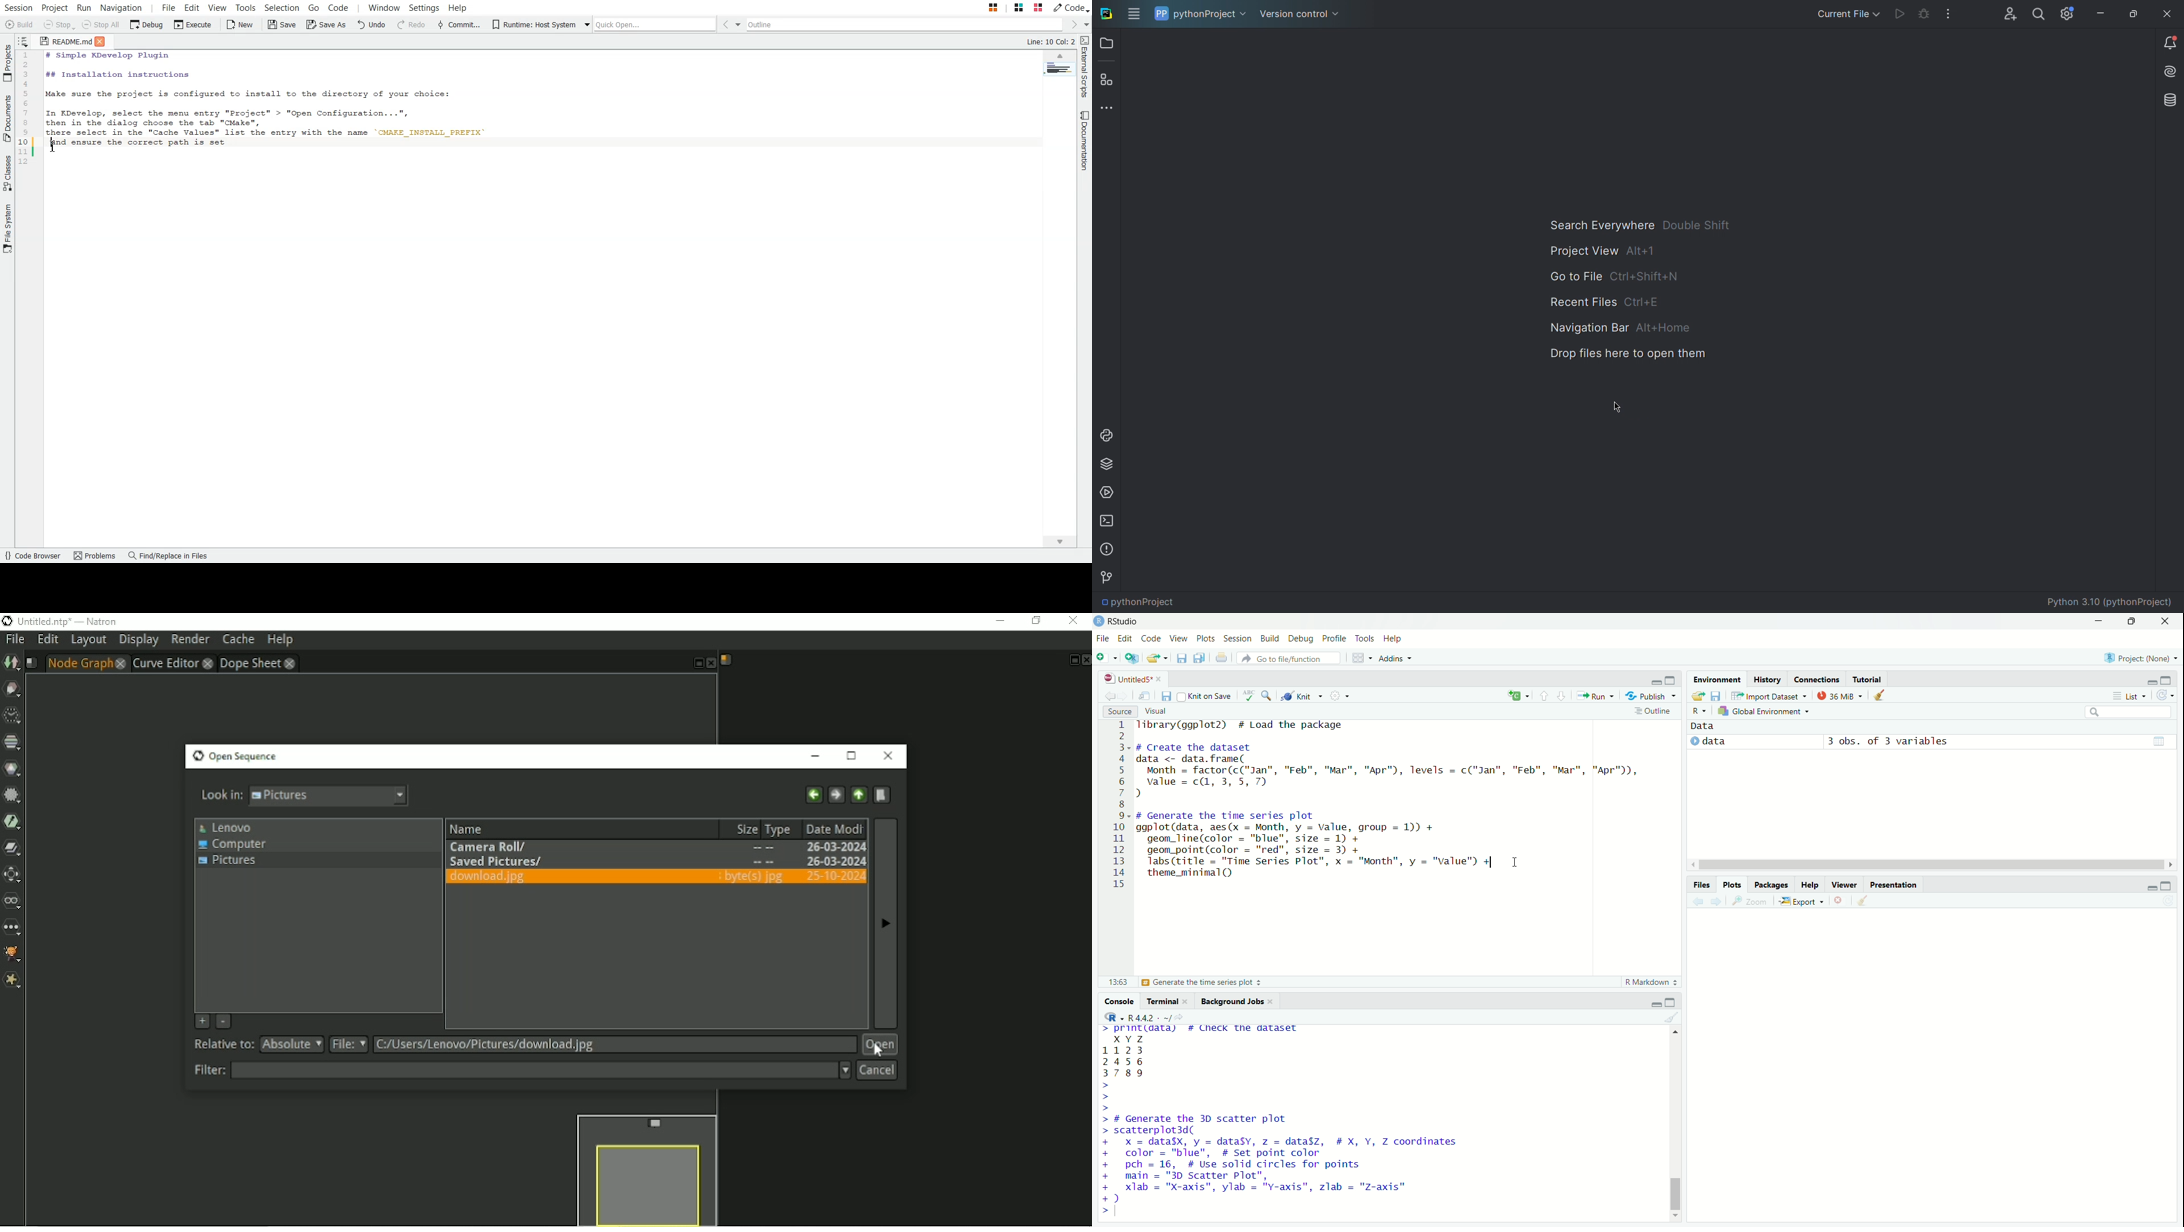 The image size is (2184, 1232). I want to click on help, so click(1811, 885).